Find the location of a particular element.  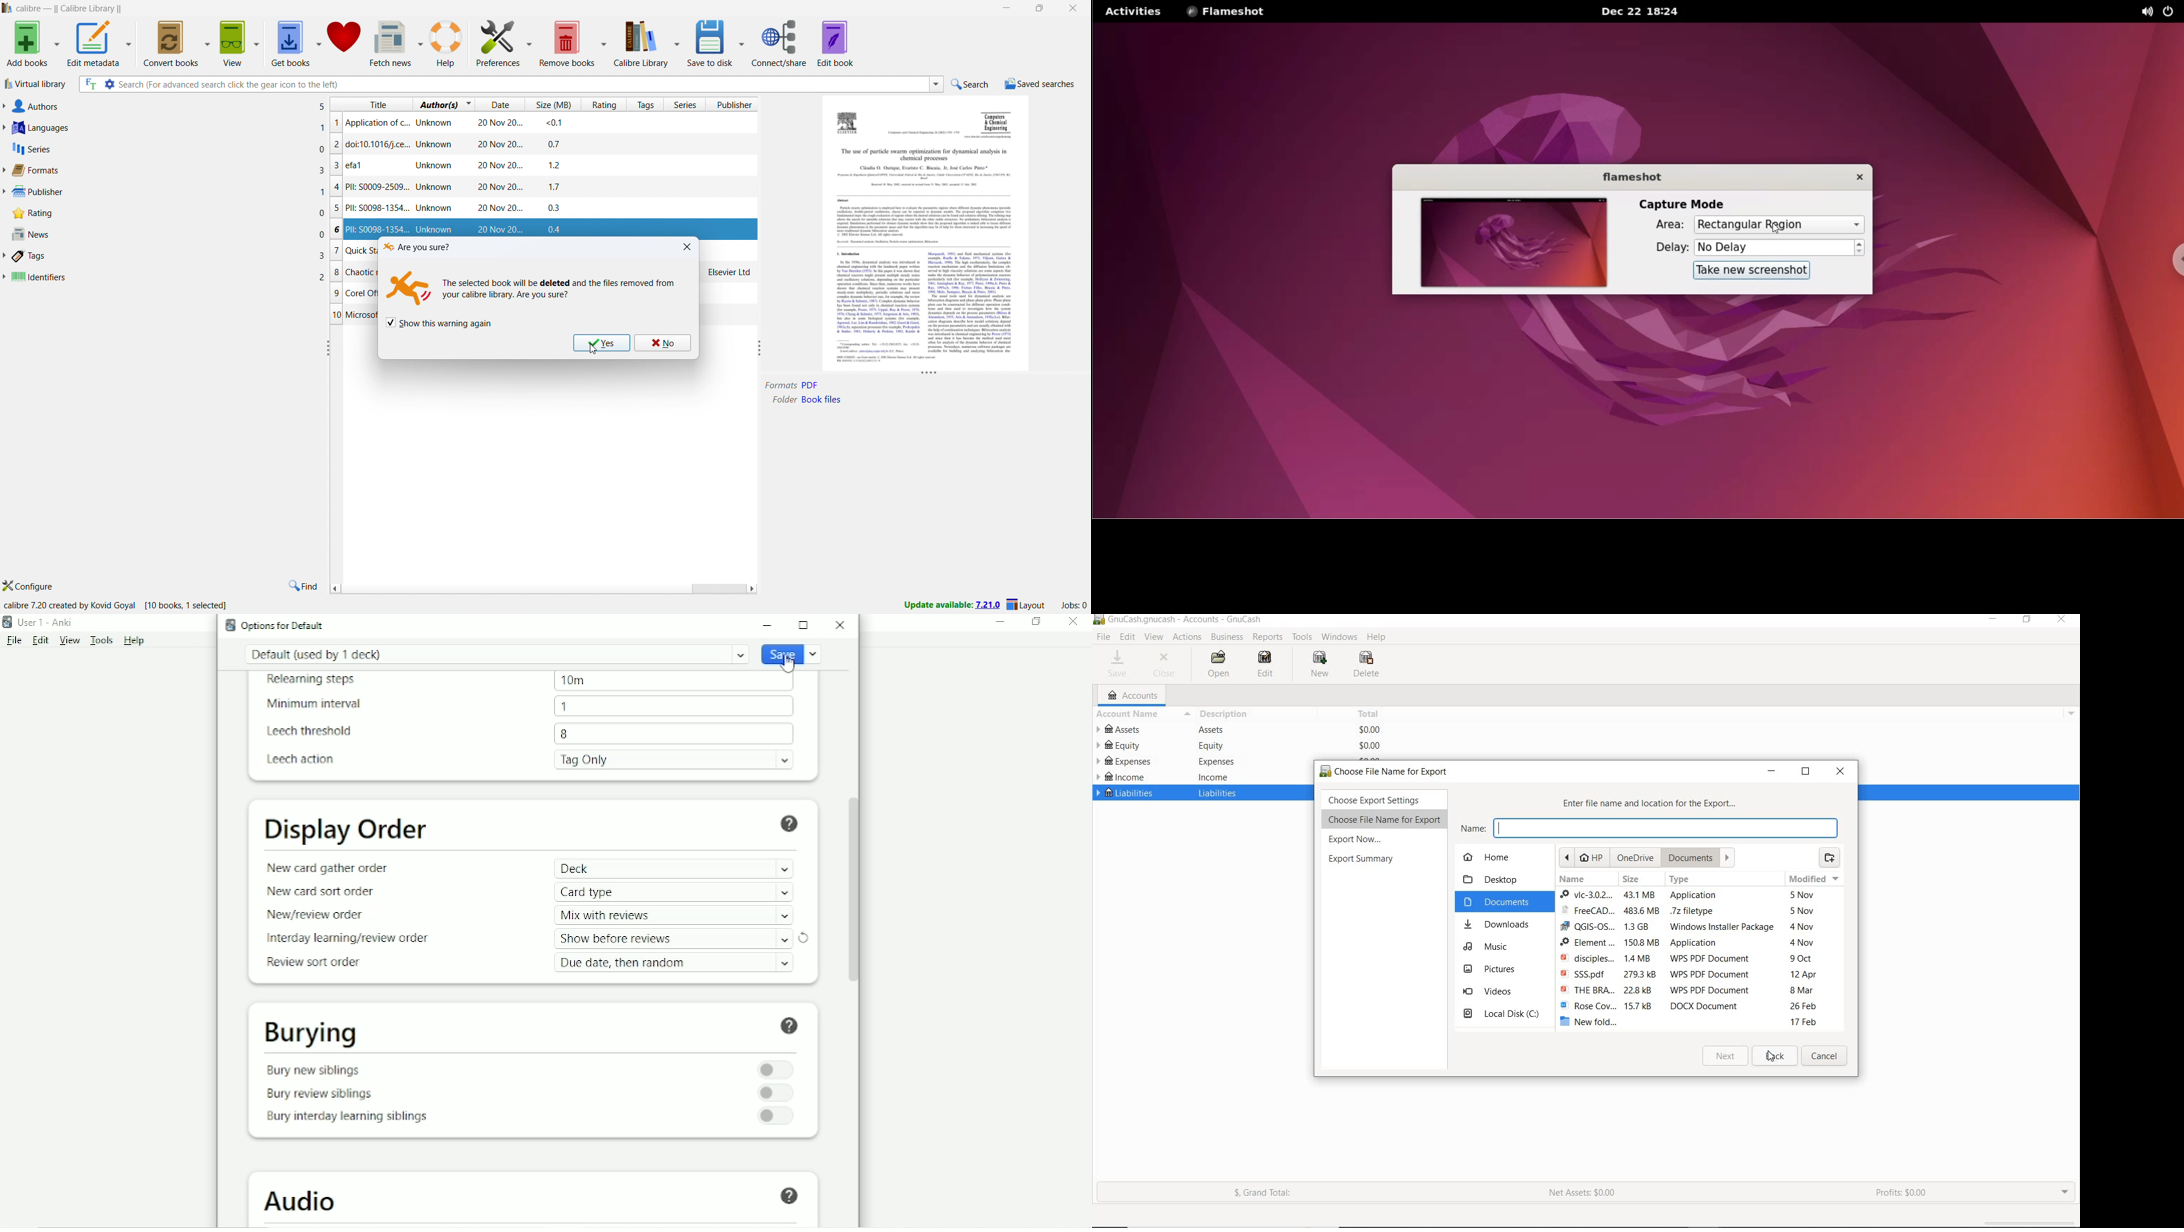

area: is located at coordinates (1663, 225).